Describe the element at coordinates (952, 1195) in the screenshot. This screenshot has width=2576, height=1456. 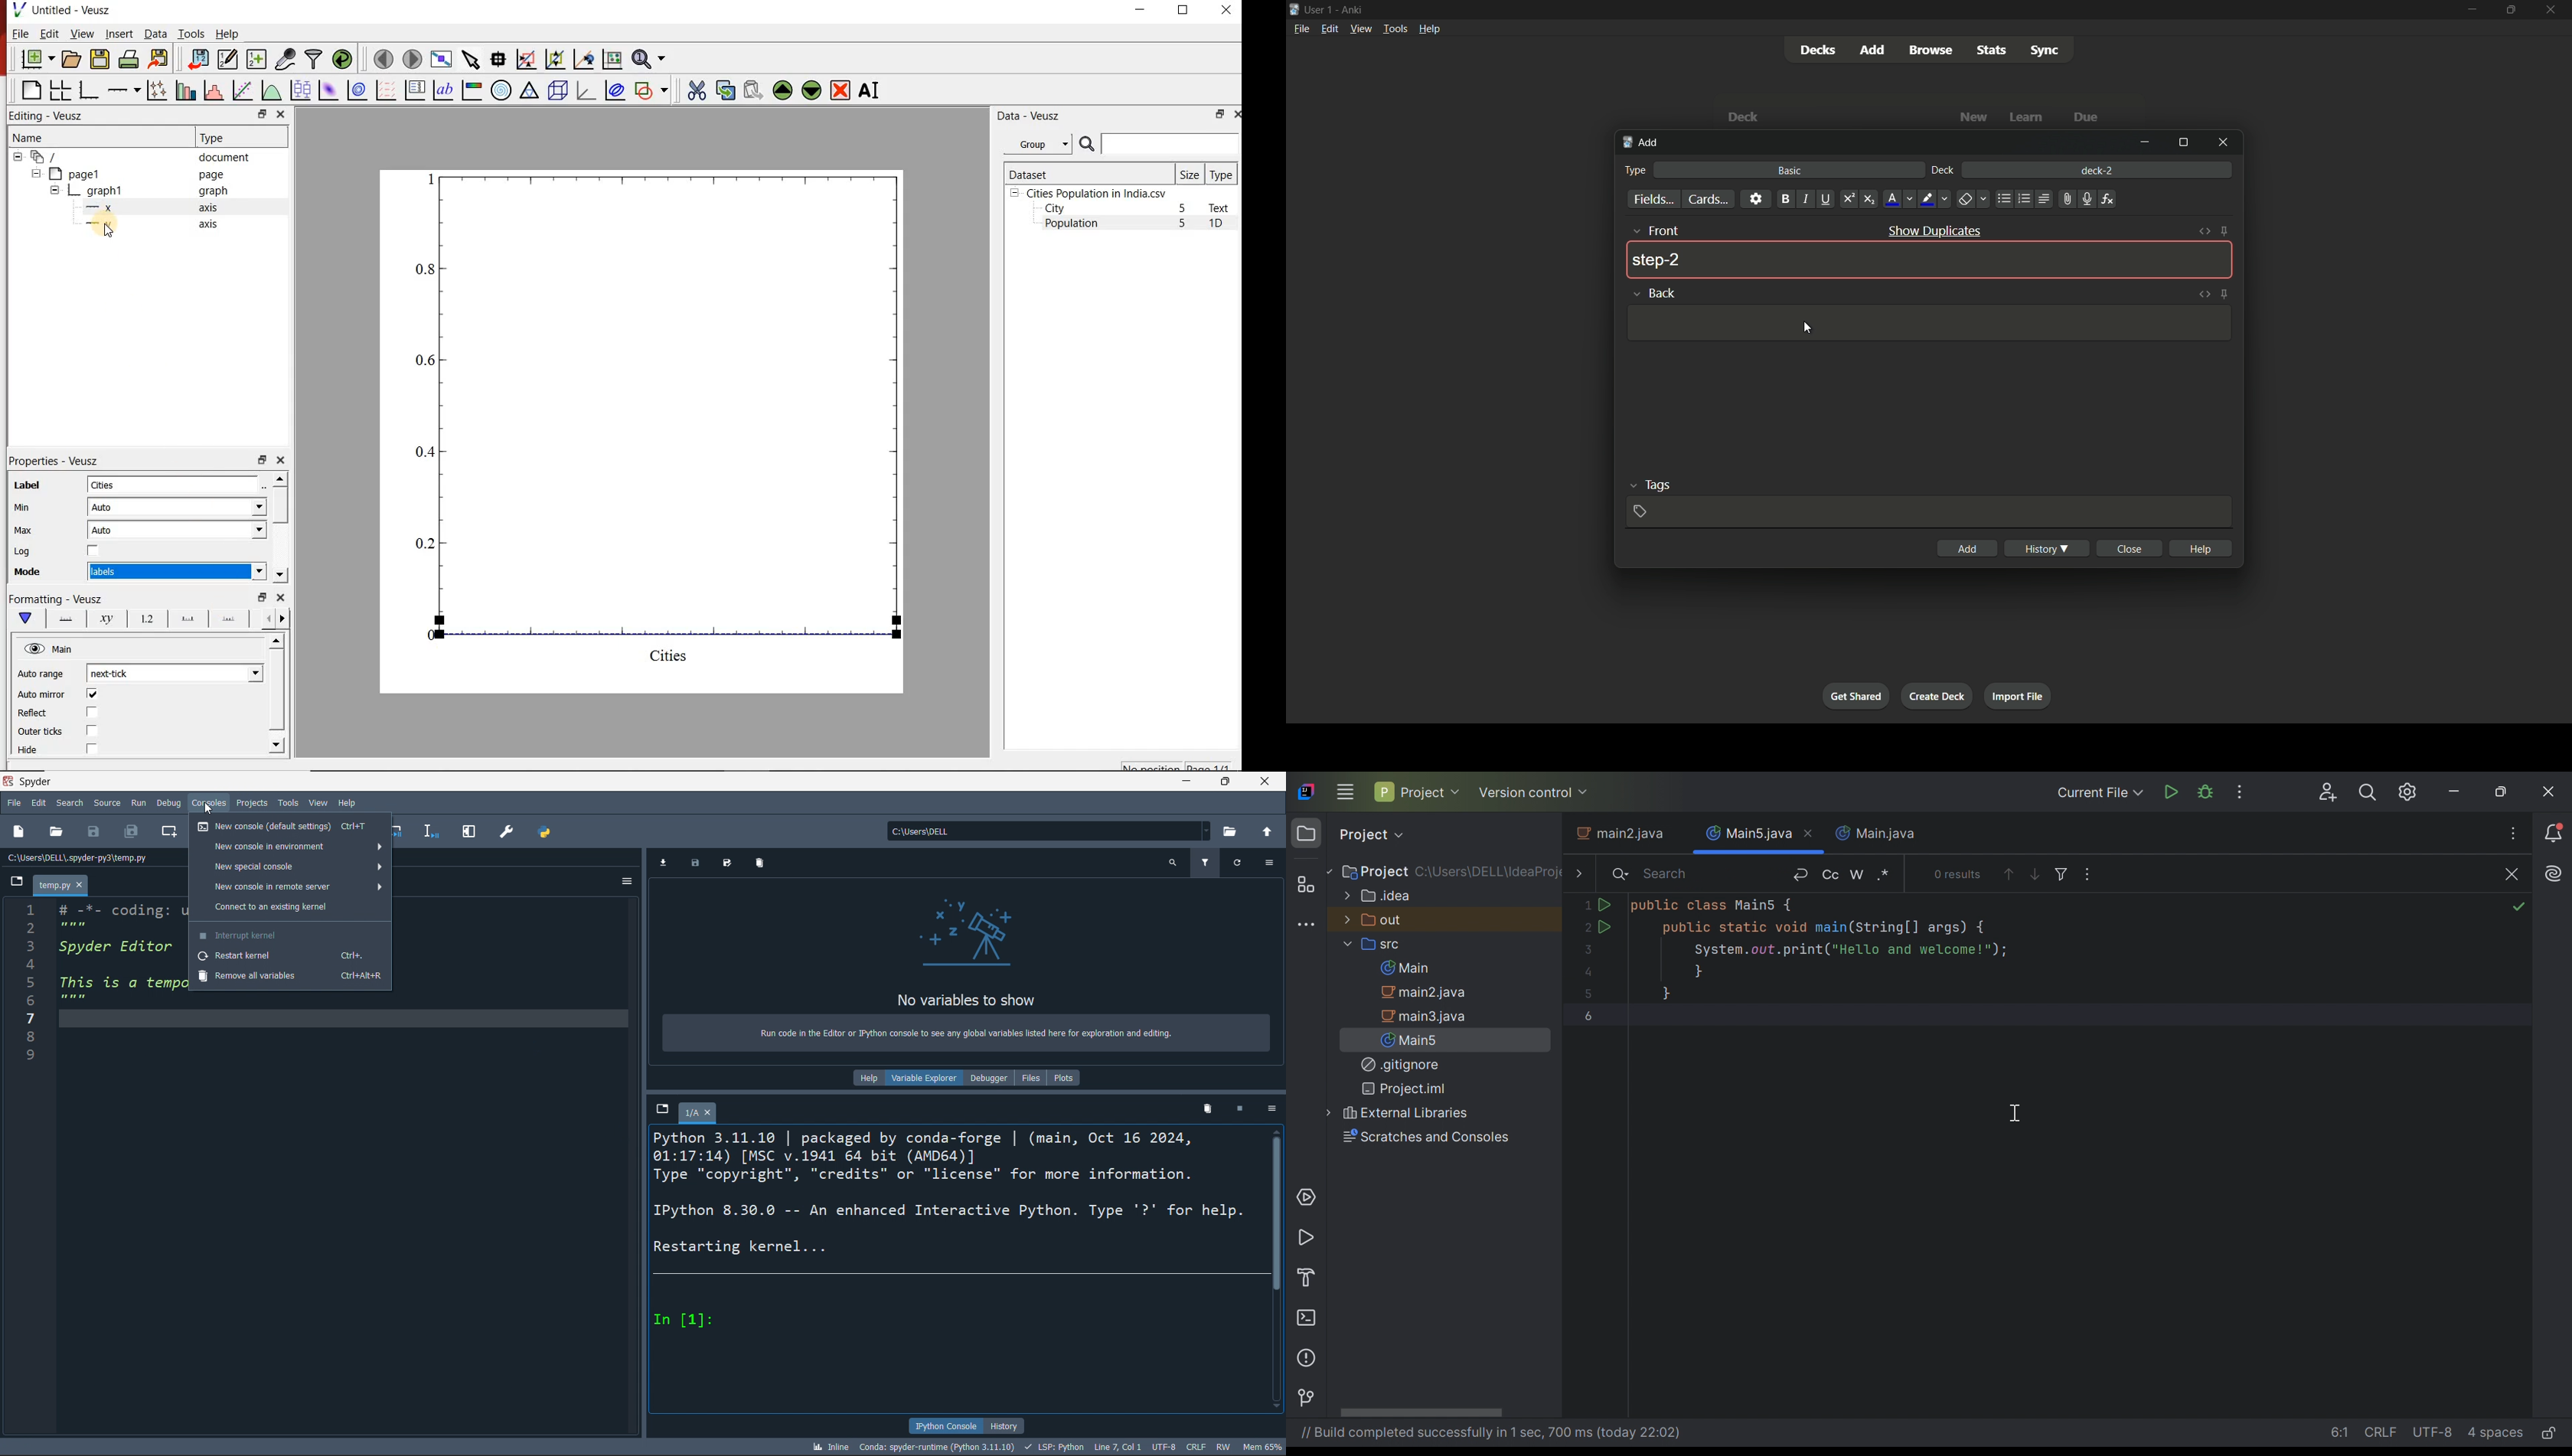
I see `Python 3.11.10 | packaged by conda-forge | (main, Oct 16 2024,
01:17:14) [MSC v.1941 64 bit (AMD64)]

Type "copyright", "credits" or "license" for more information.
IPython 8.30.0 -- An enhanced Interactive Python. Type '?' for help.
Restarting kernel...` at that location.